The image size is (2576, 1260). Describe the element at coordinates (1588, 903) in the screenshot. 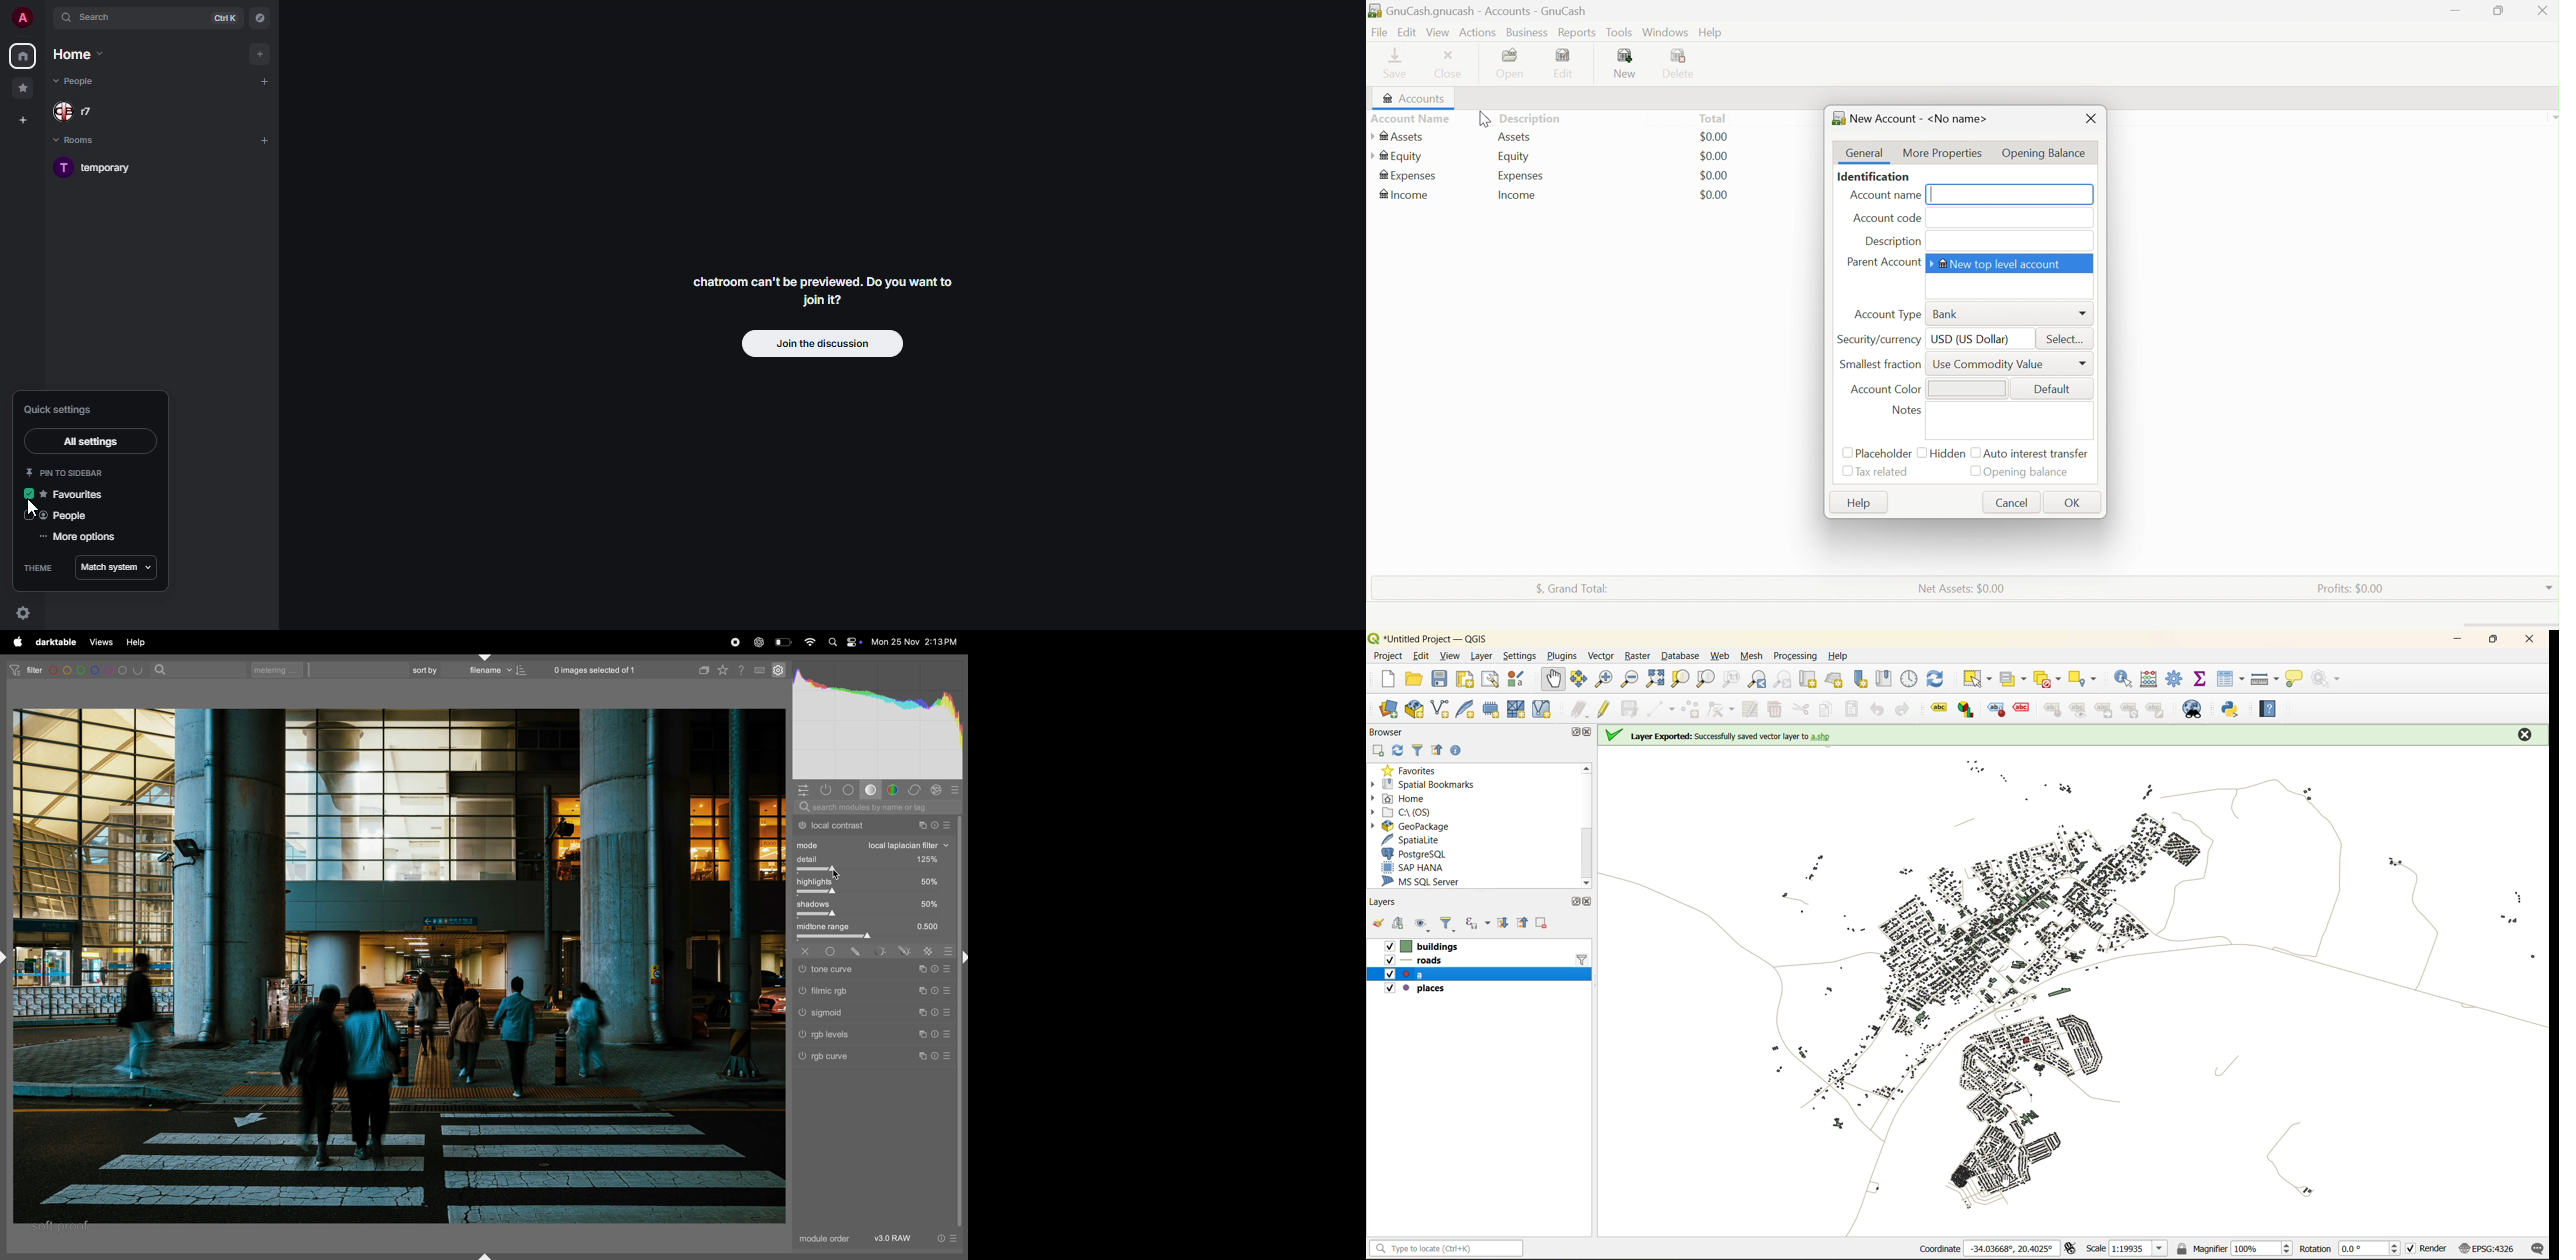

I see `close` at that location.